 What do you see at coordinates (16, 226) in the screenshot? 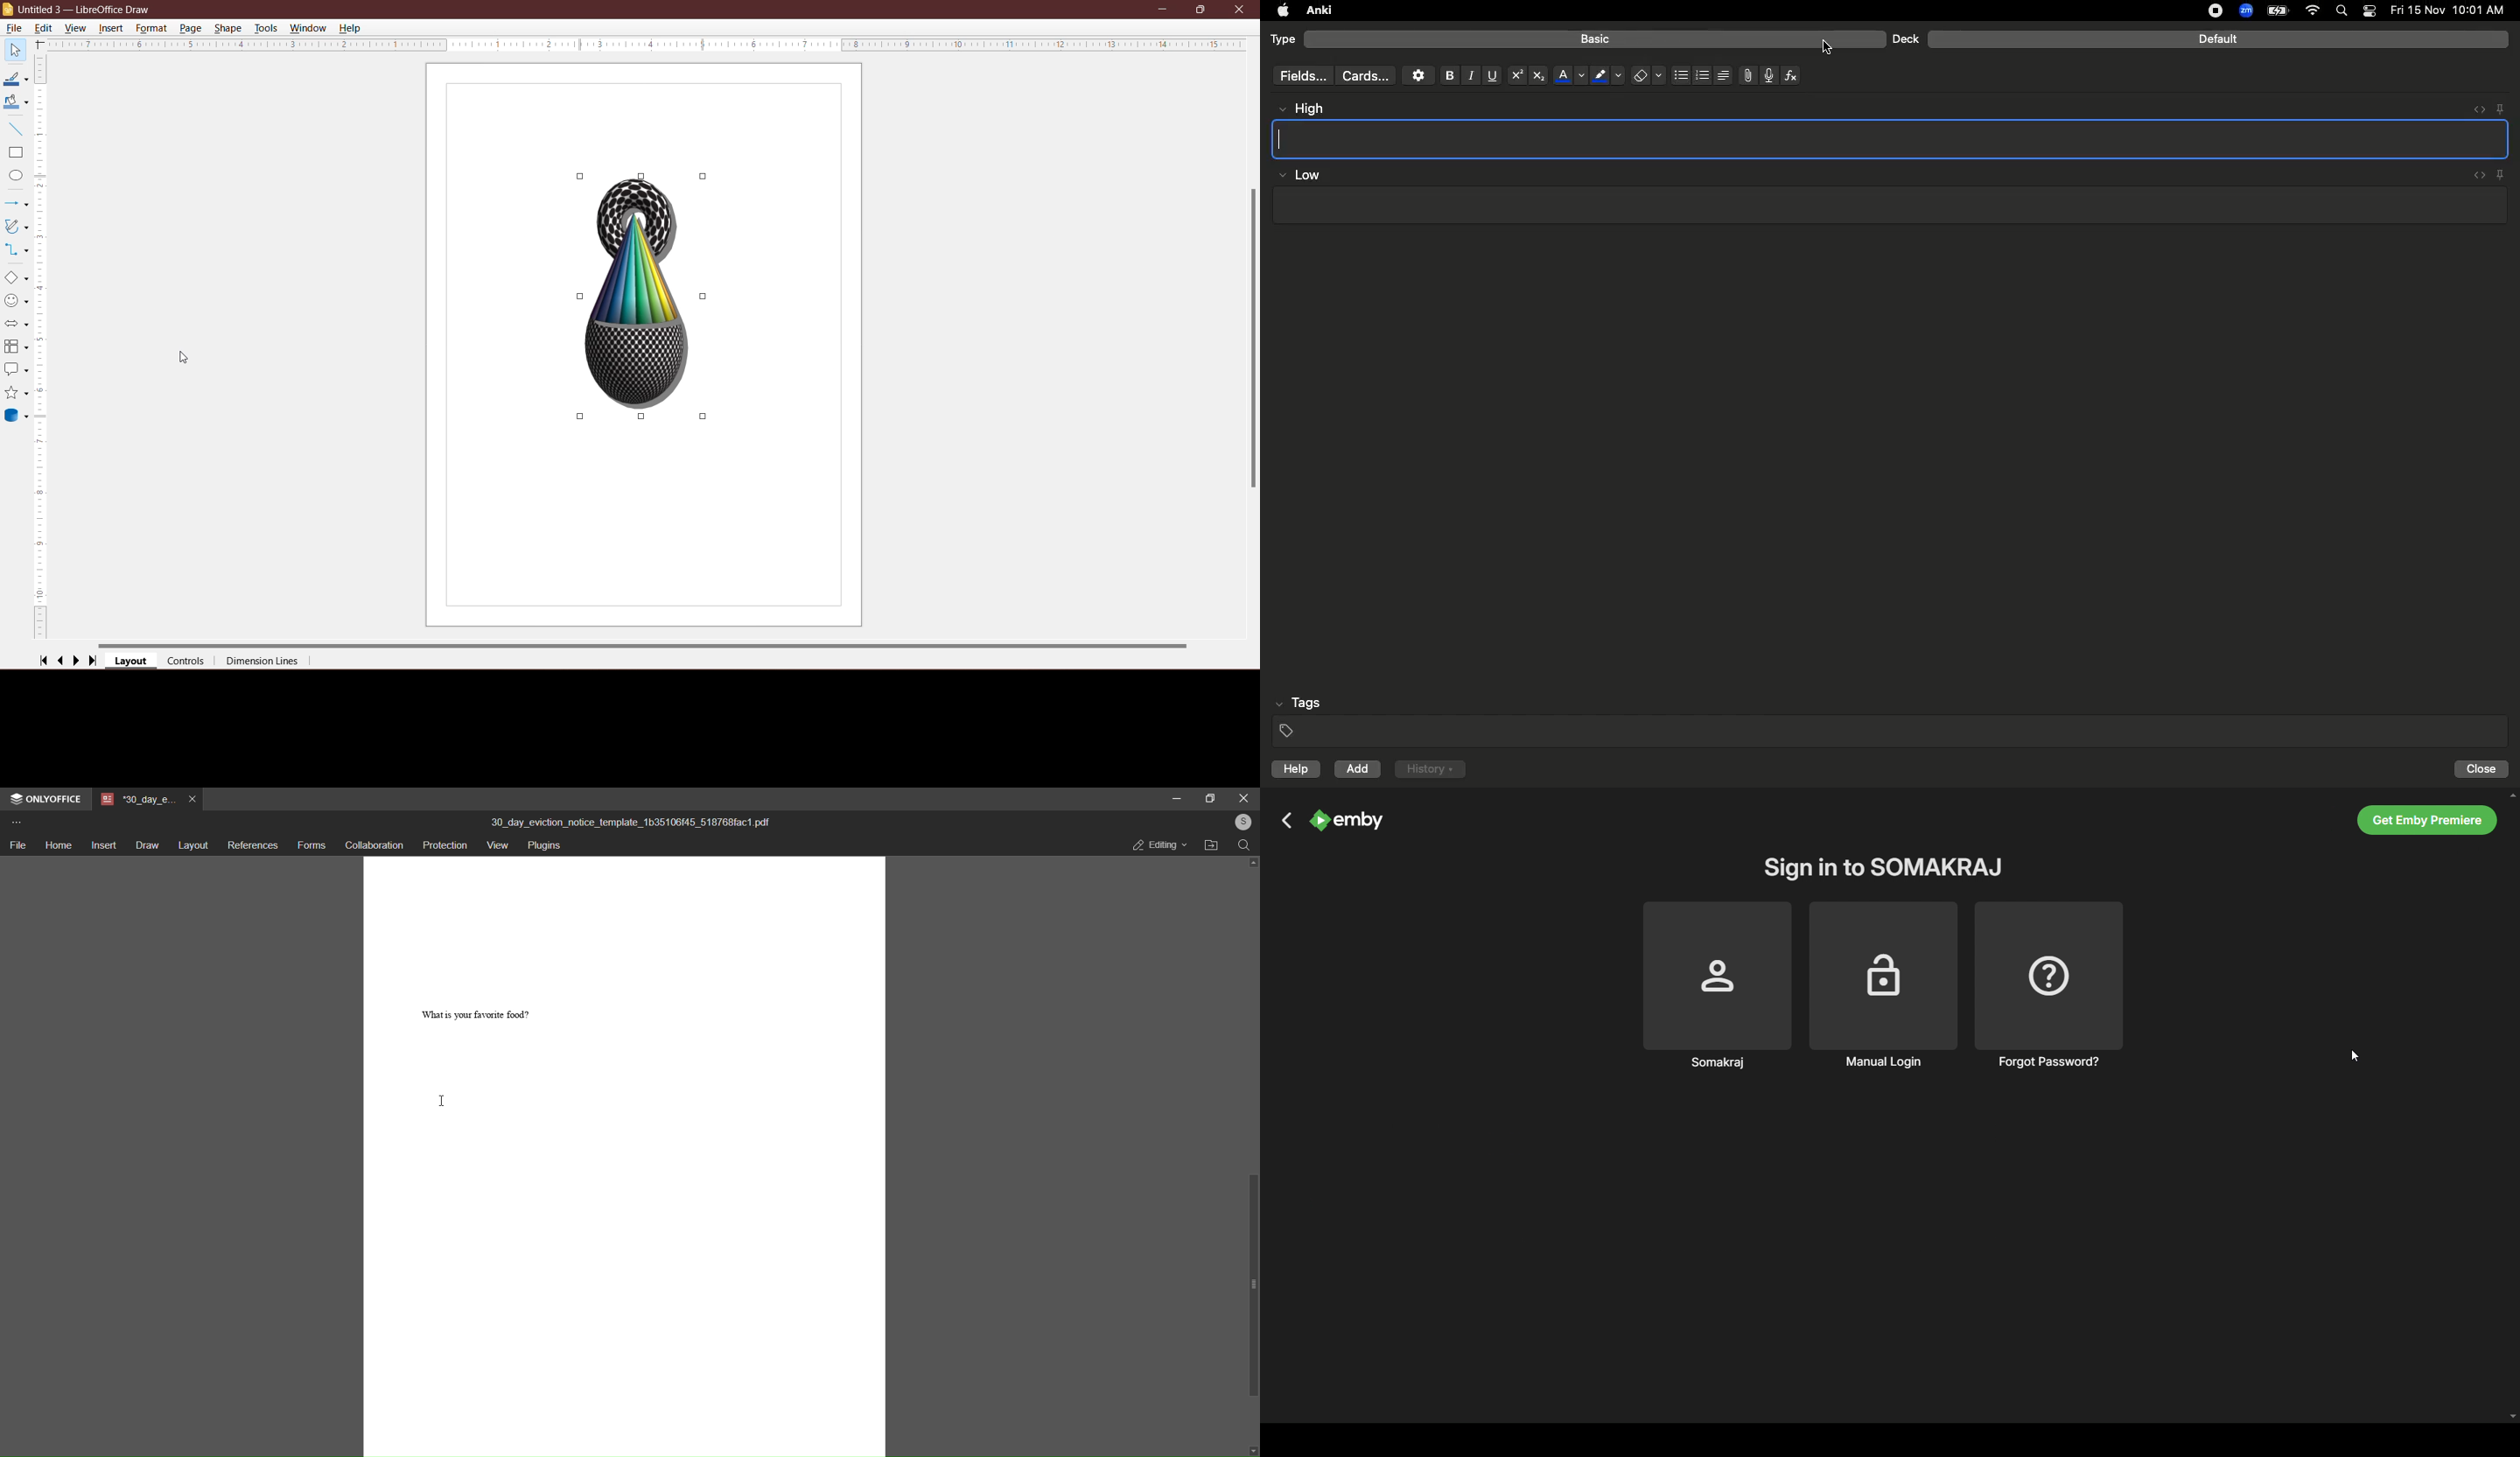
I see `Curves and Polygons` at bounding box center [16, 226].